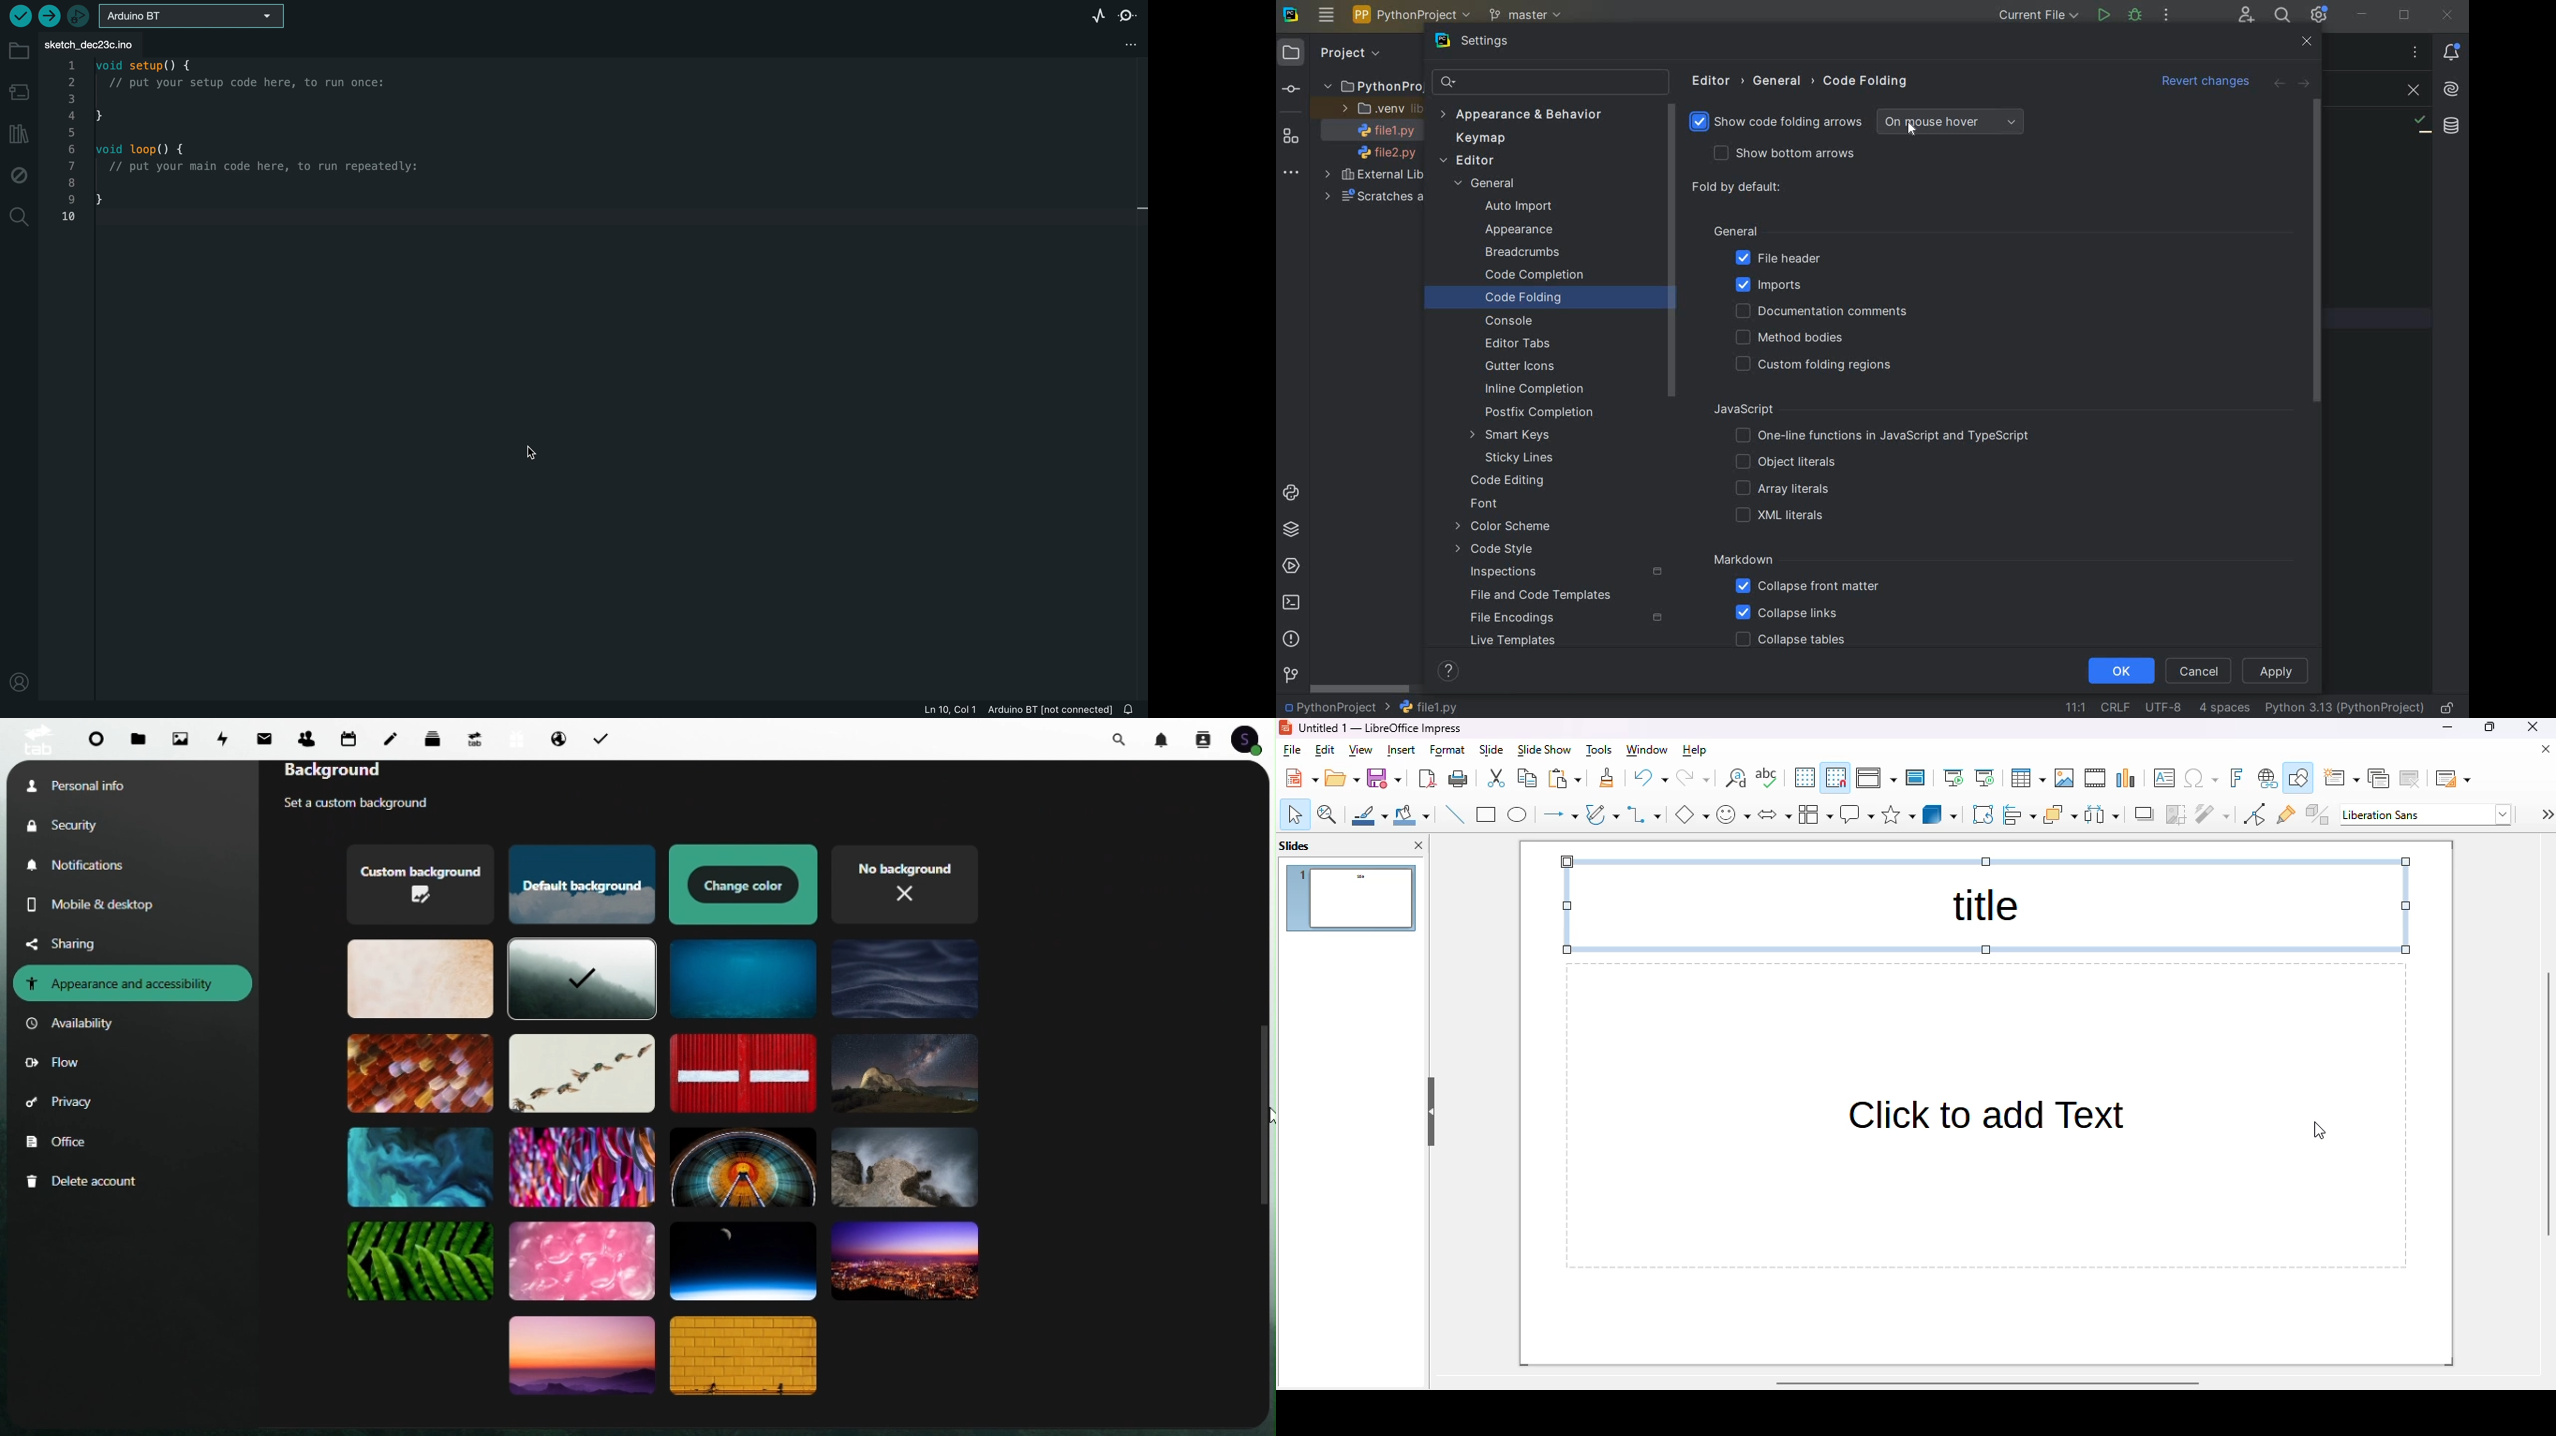  I want to click on Delete account, so click(86, 1182).